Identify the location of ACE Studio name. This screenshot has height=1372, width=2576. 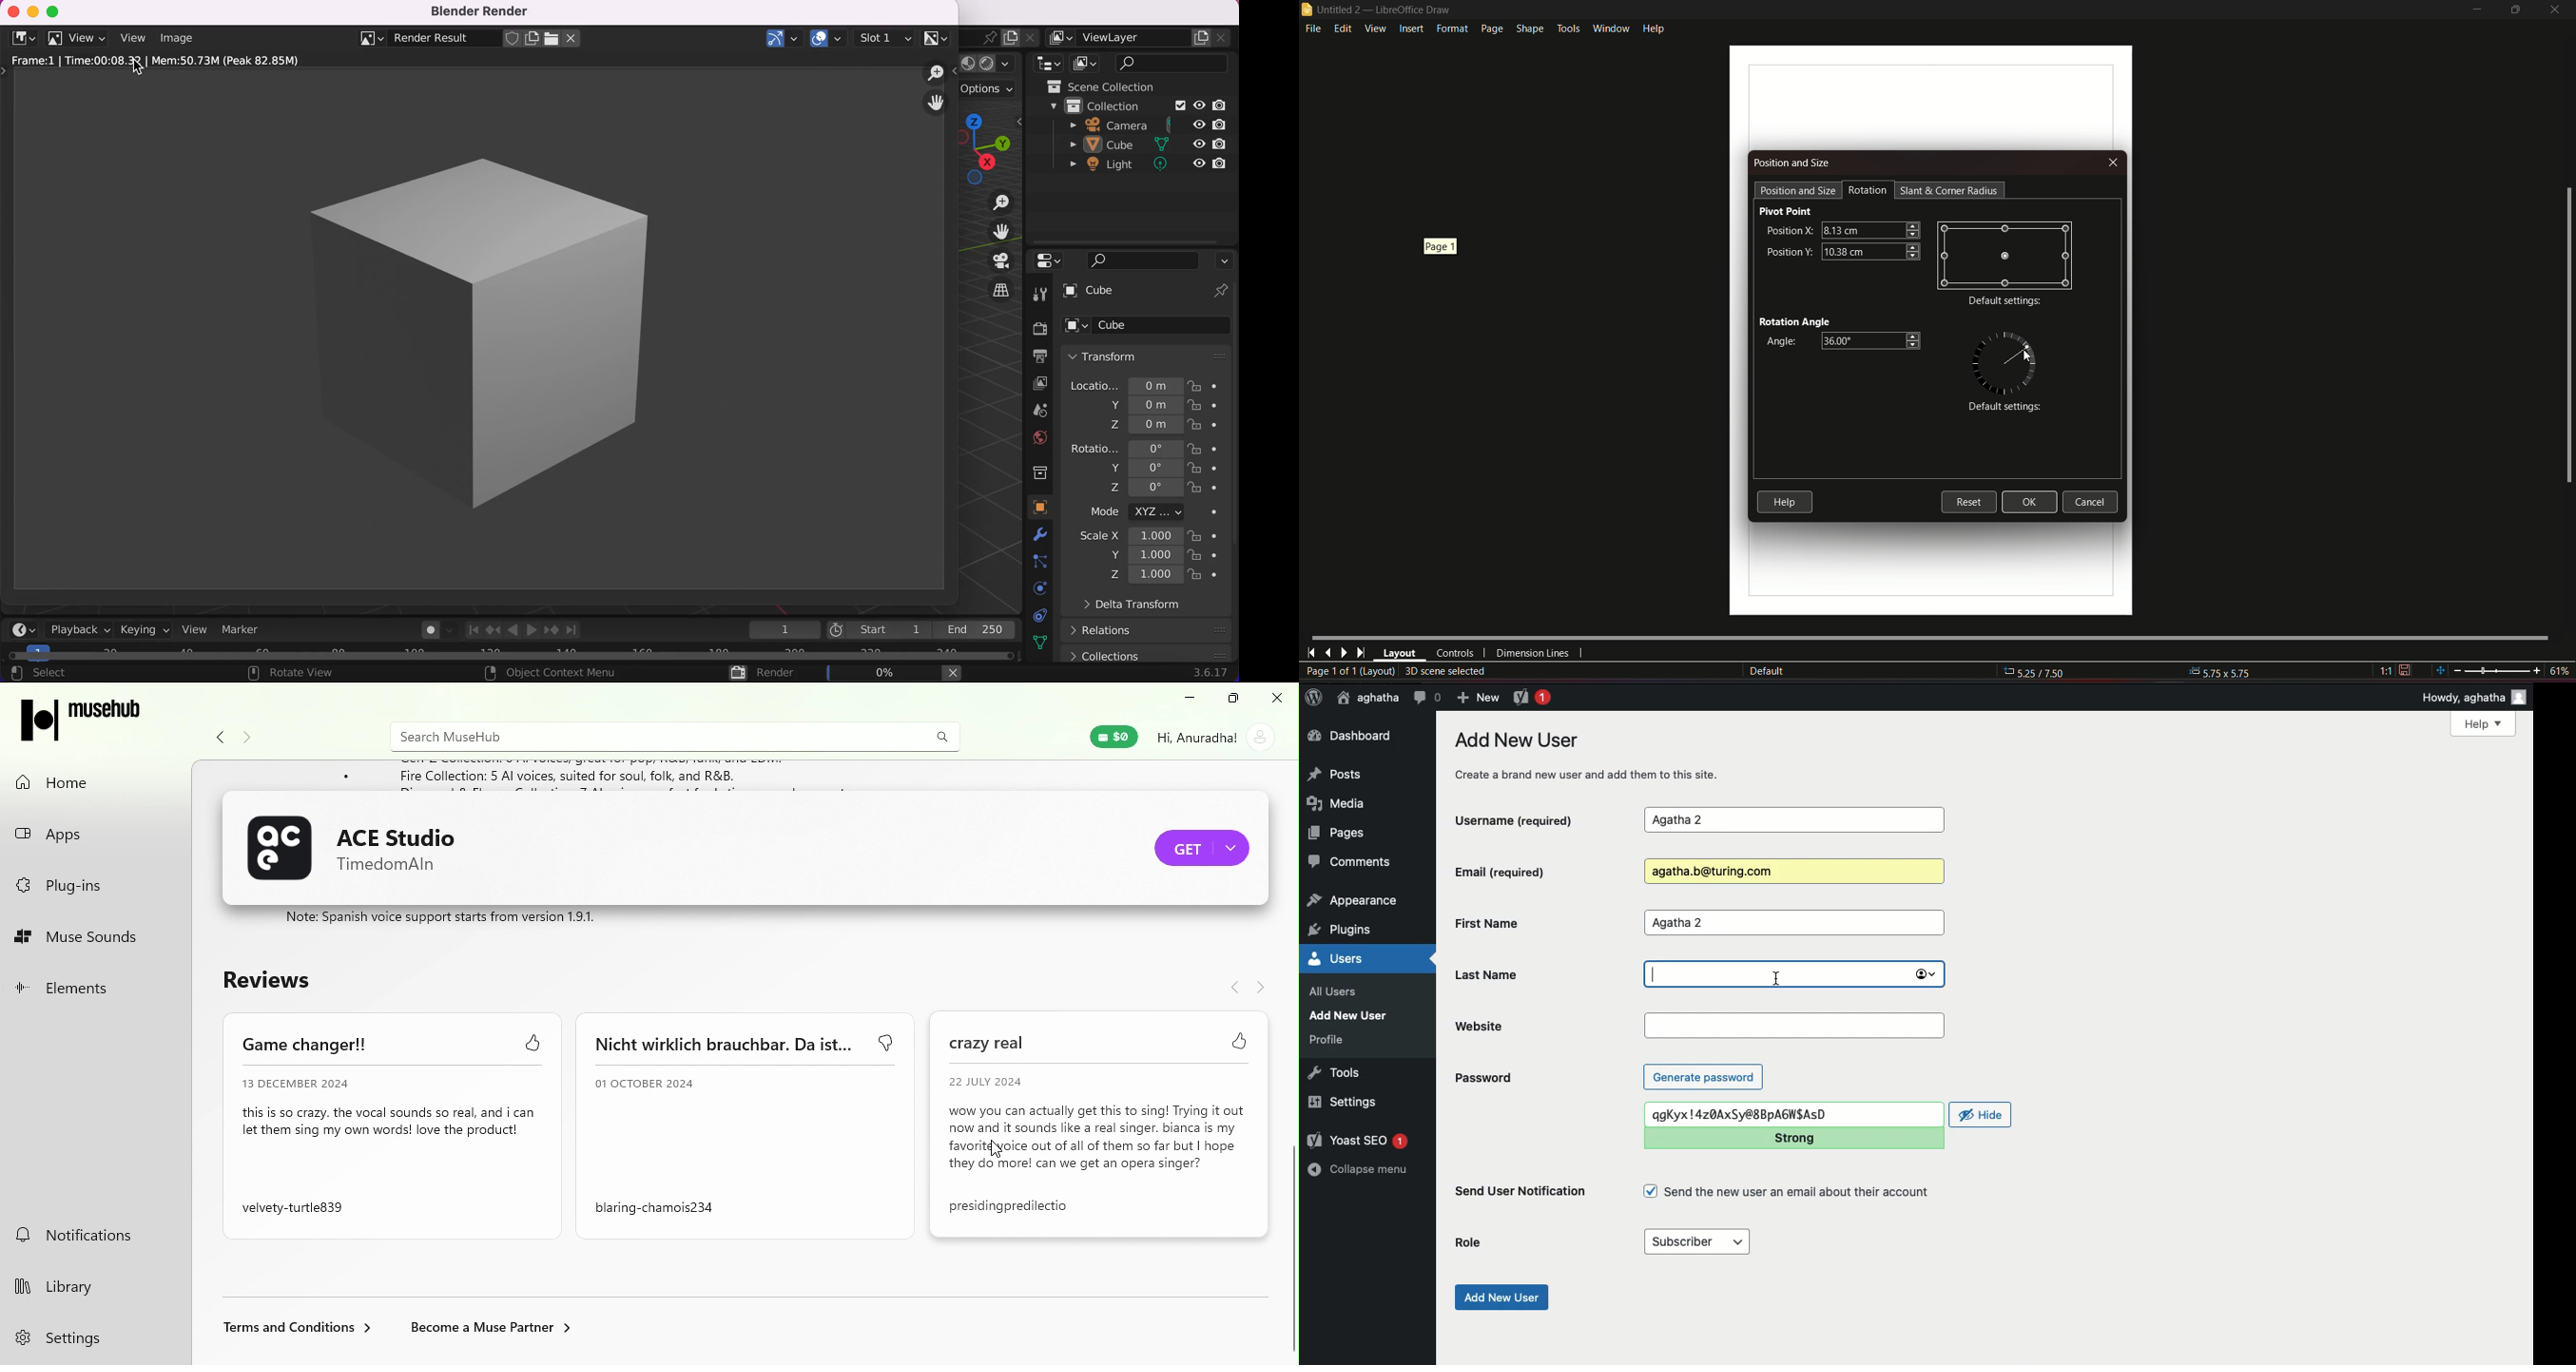
(405, 845).